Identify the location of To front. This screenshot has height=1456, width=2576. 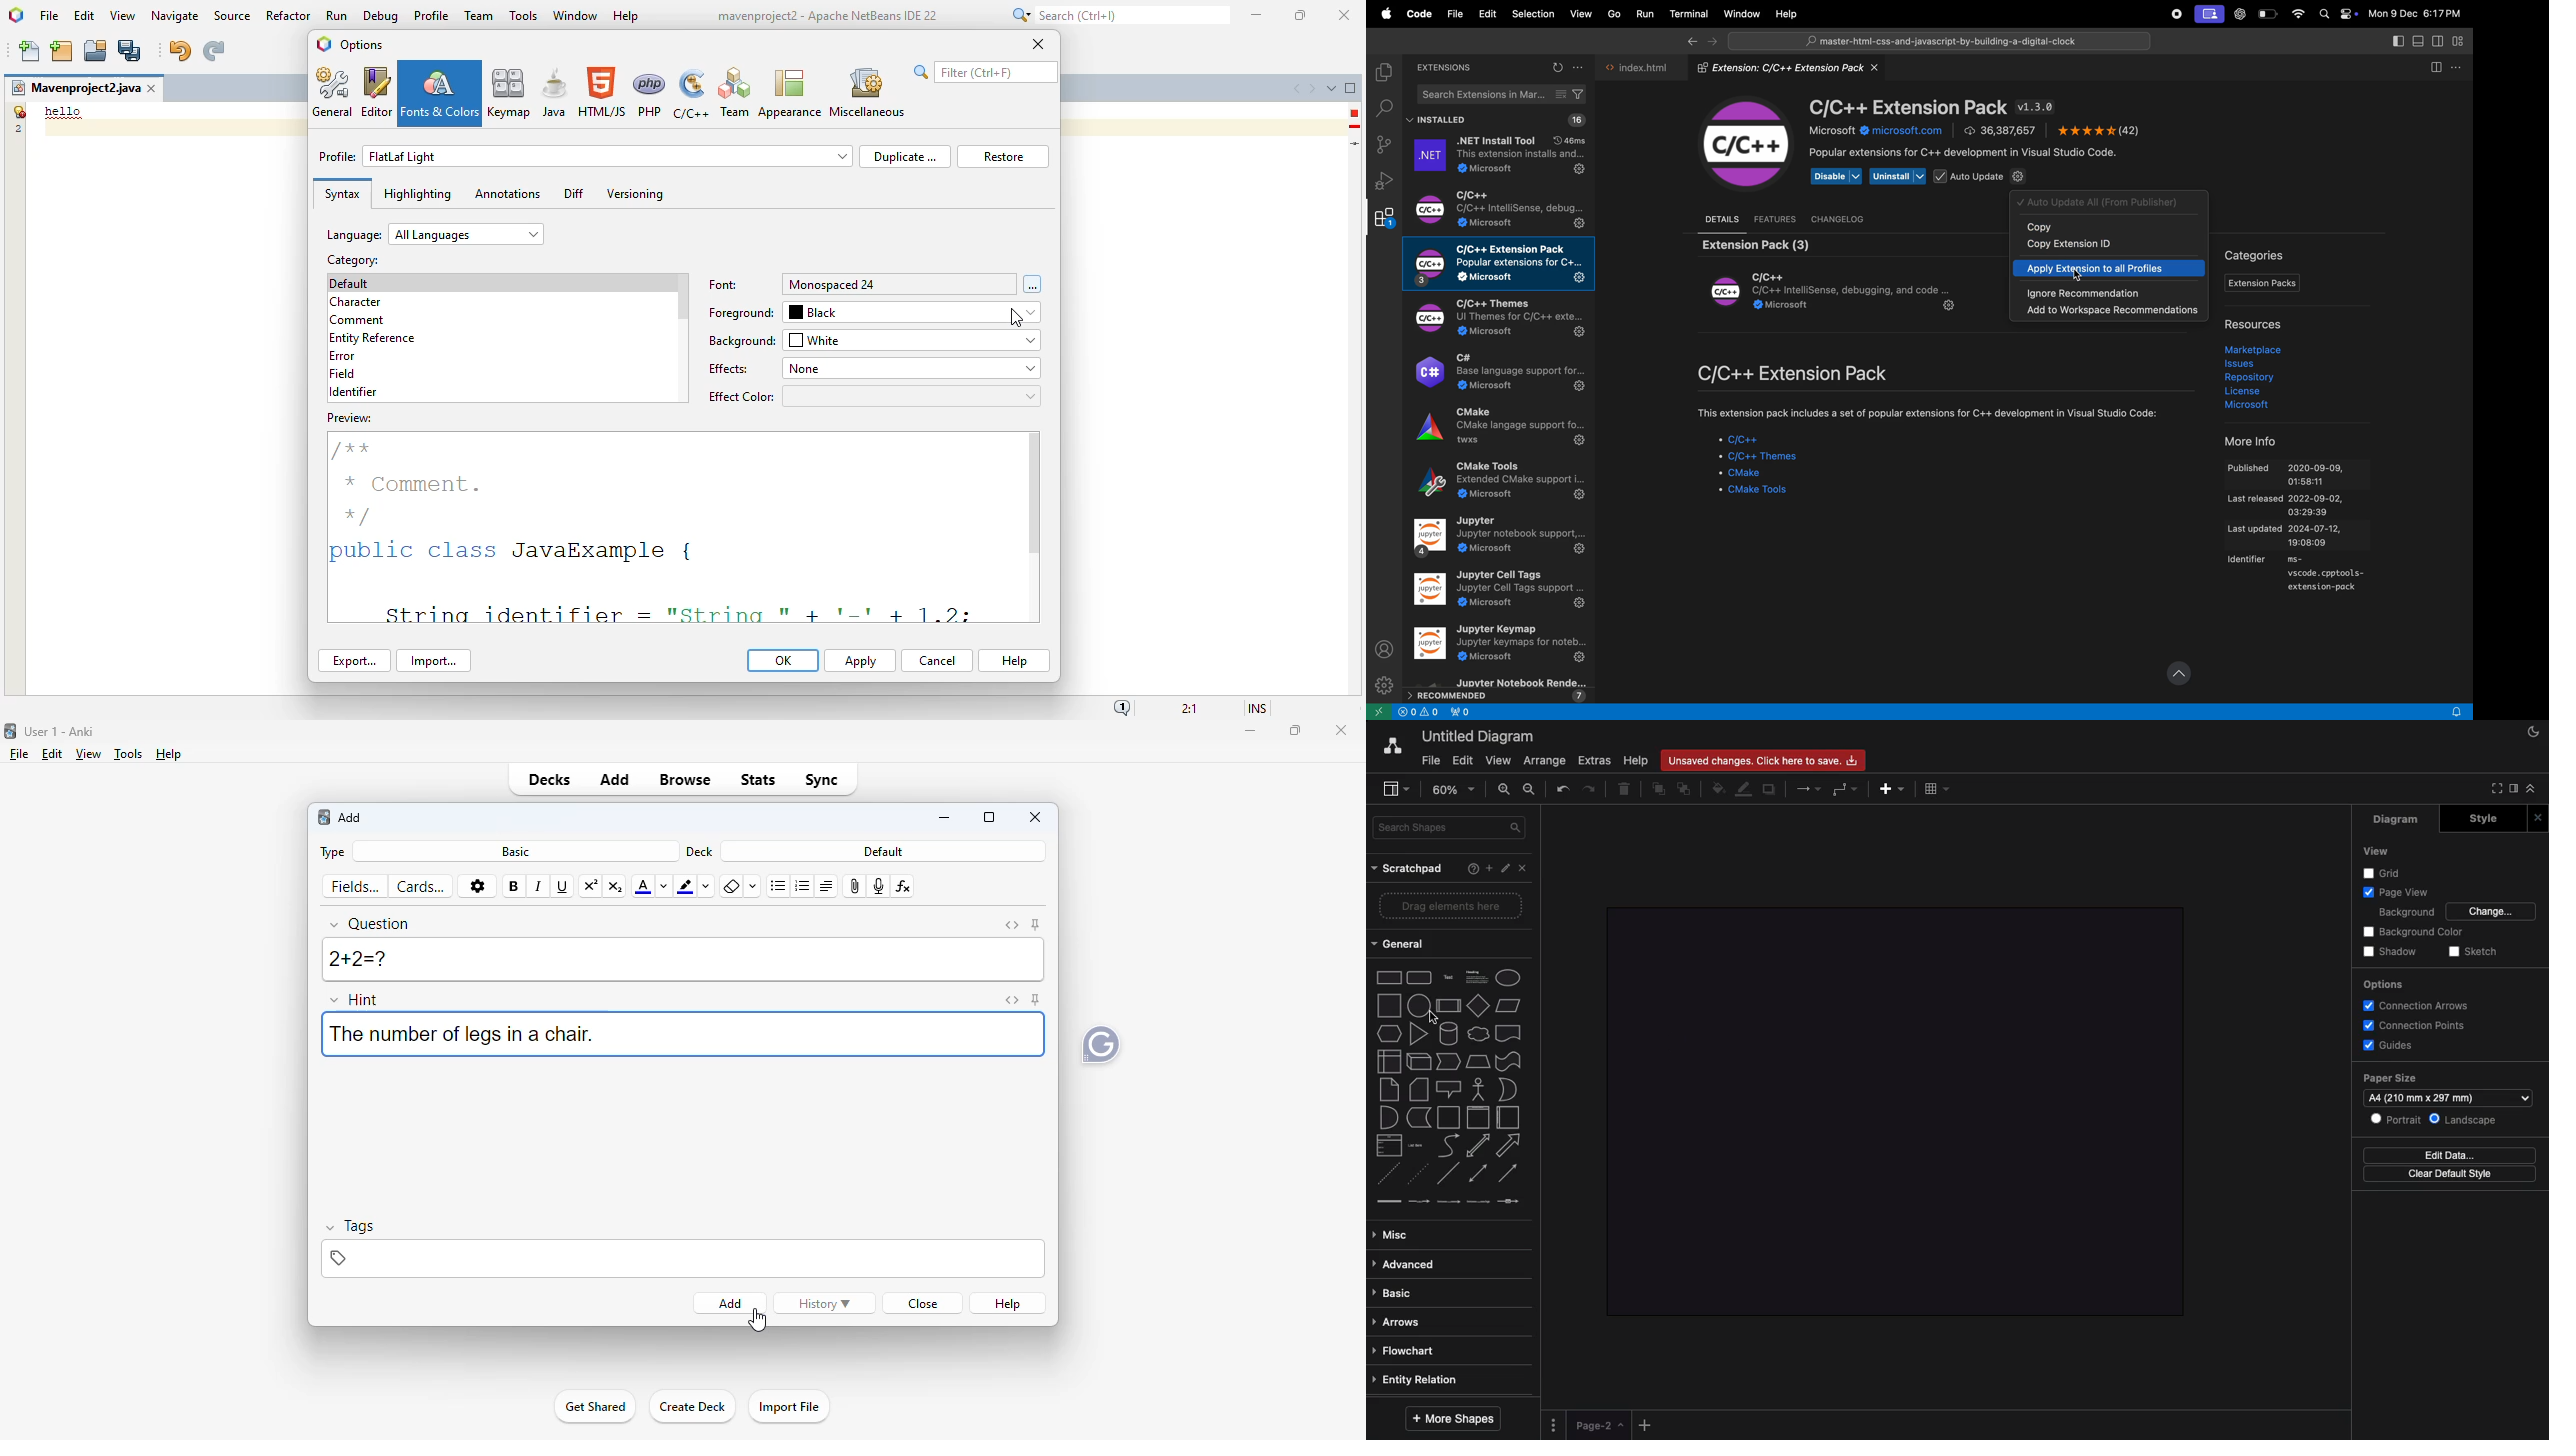
(1659, 788).